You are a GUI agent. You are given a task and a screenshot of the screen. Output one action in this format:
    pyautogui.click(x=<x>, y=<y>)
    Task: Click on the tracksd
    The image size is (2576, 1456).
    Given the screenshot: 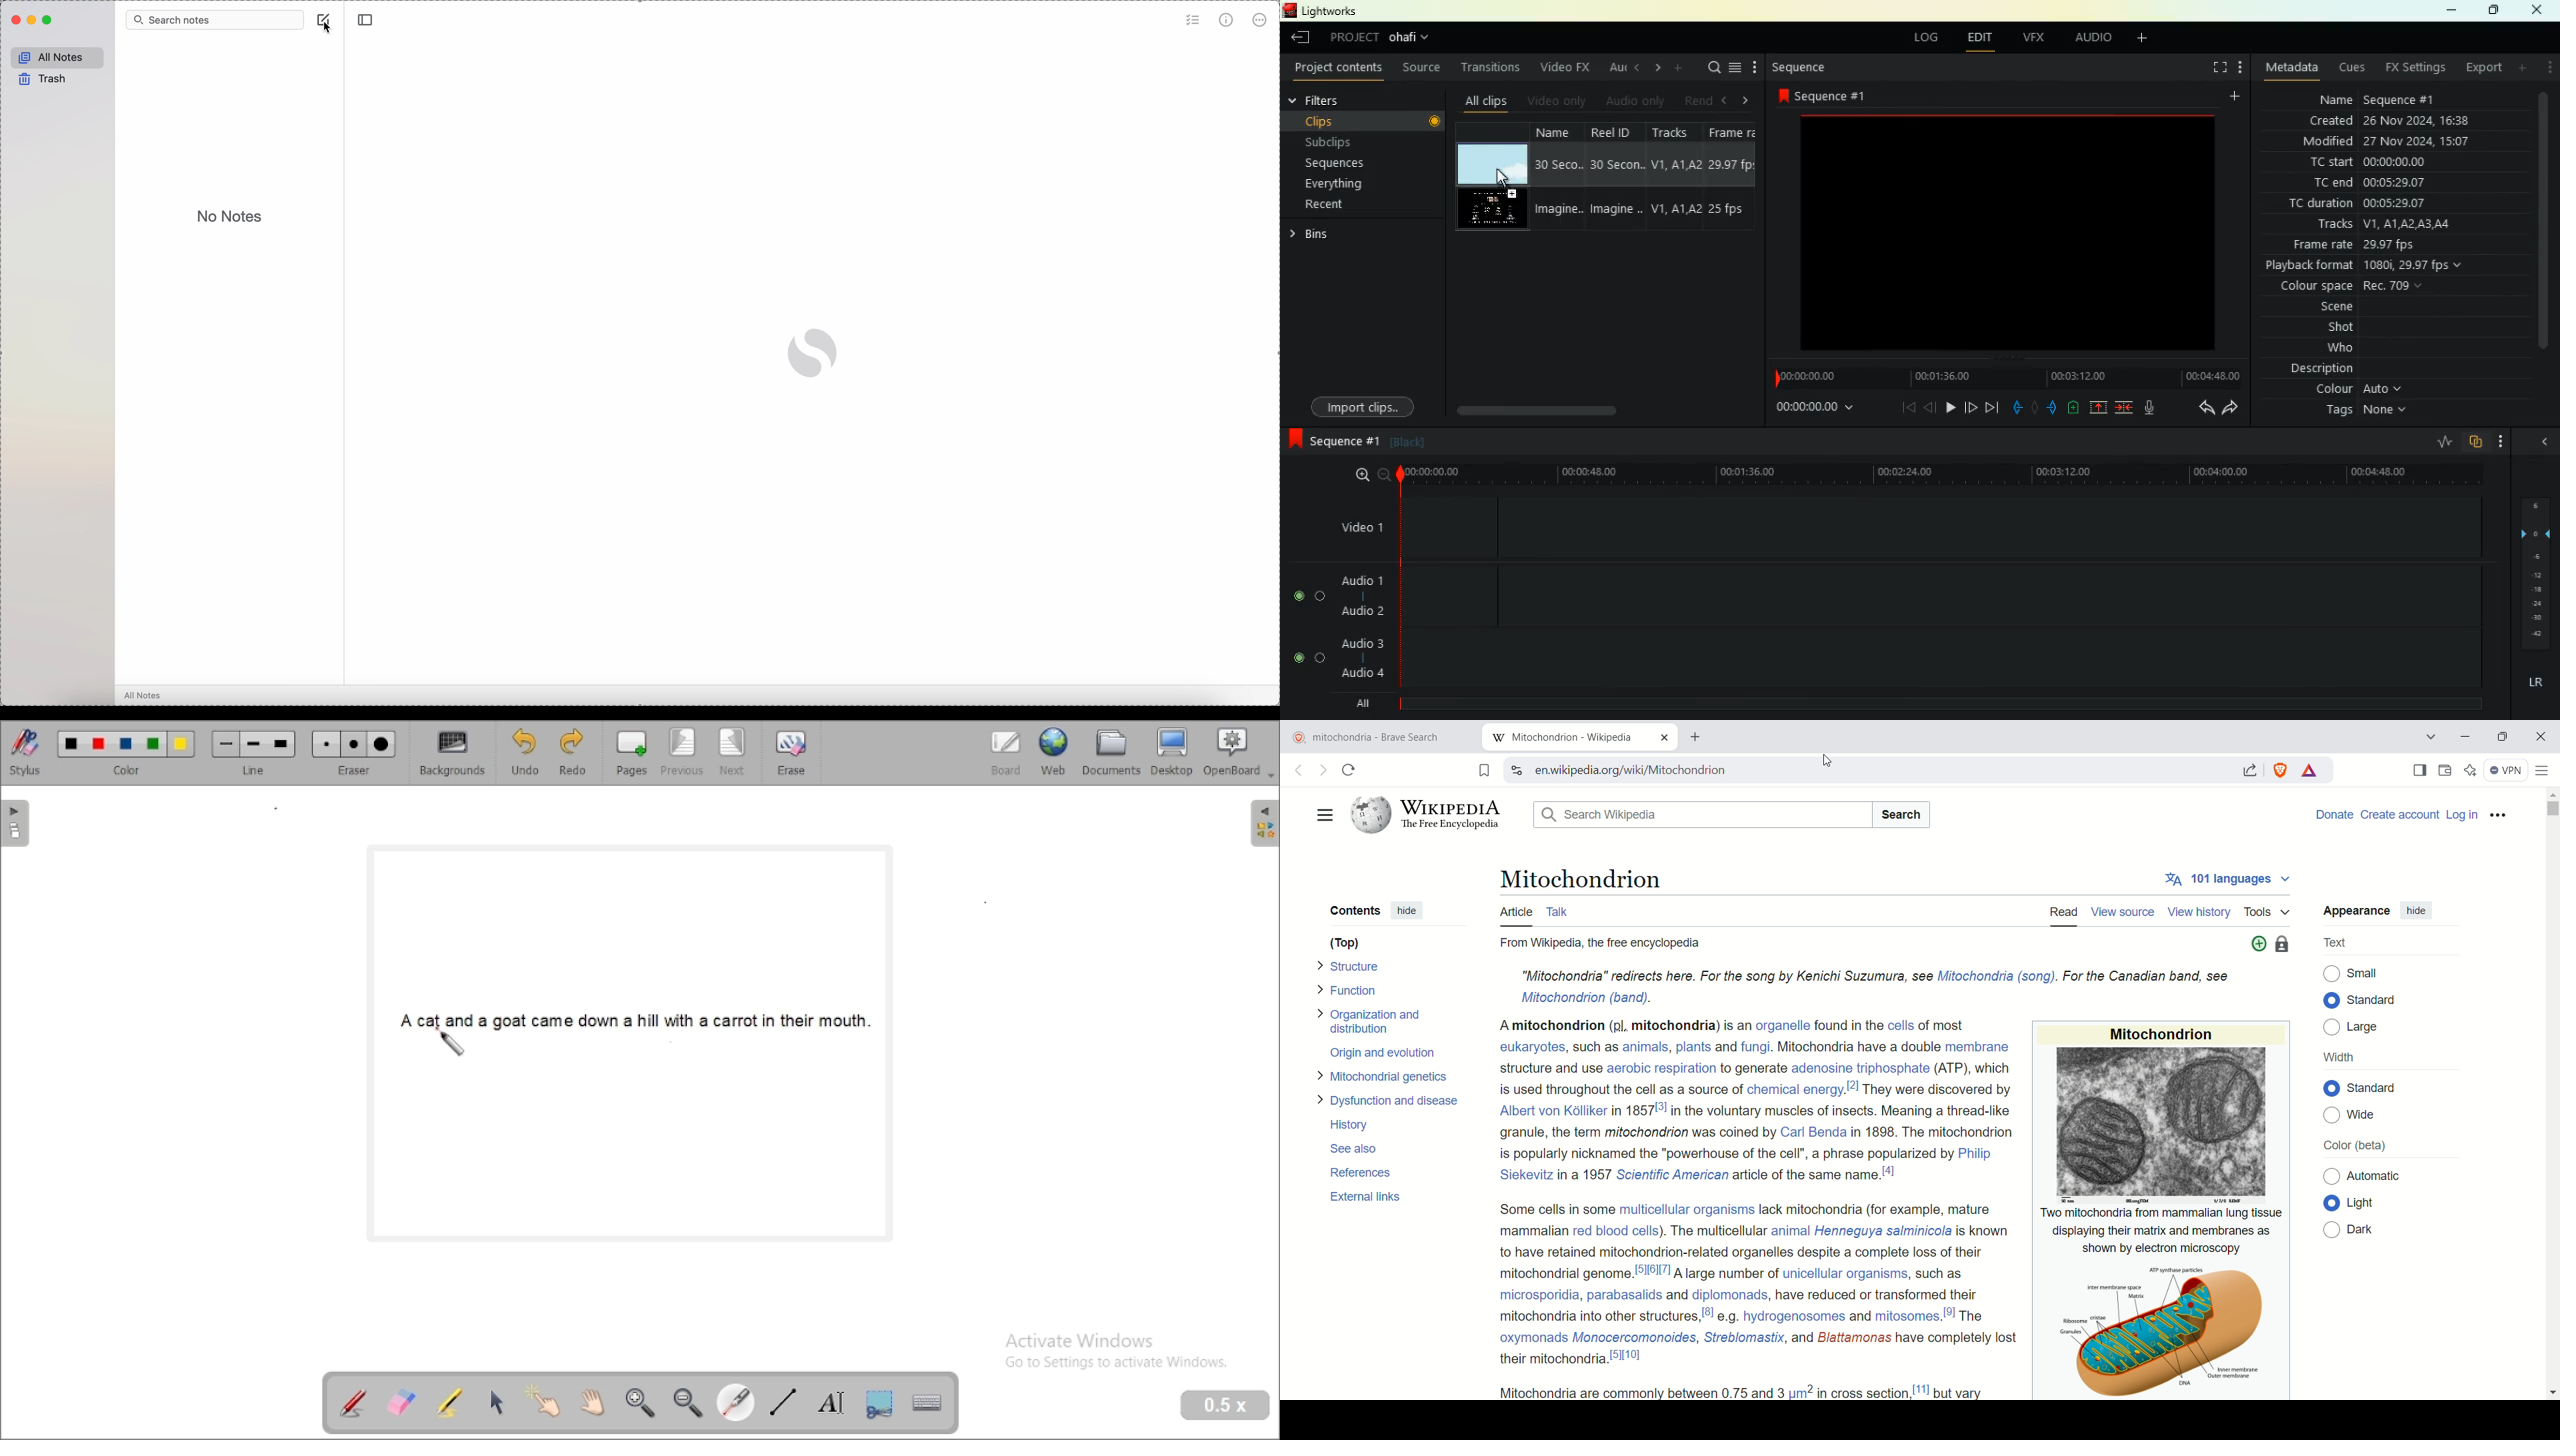 What is the action you would take?
    pyautogui.click(x=1676, y=133)
    